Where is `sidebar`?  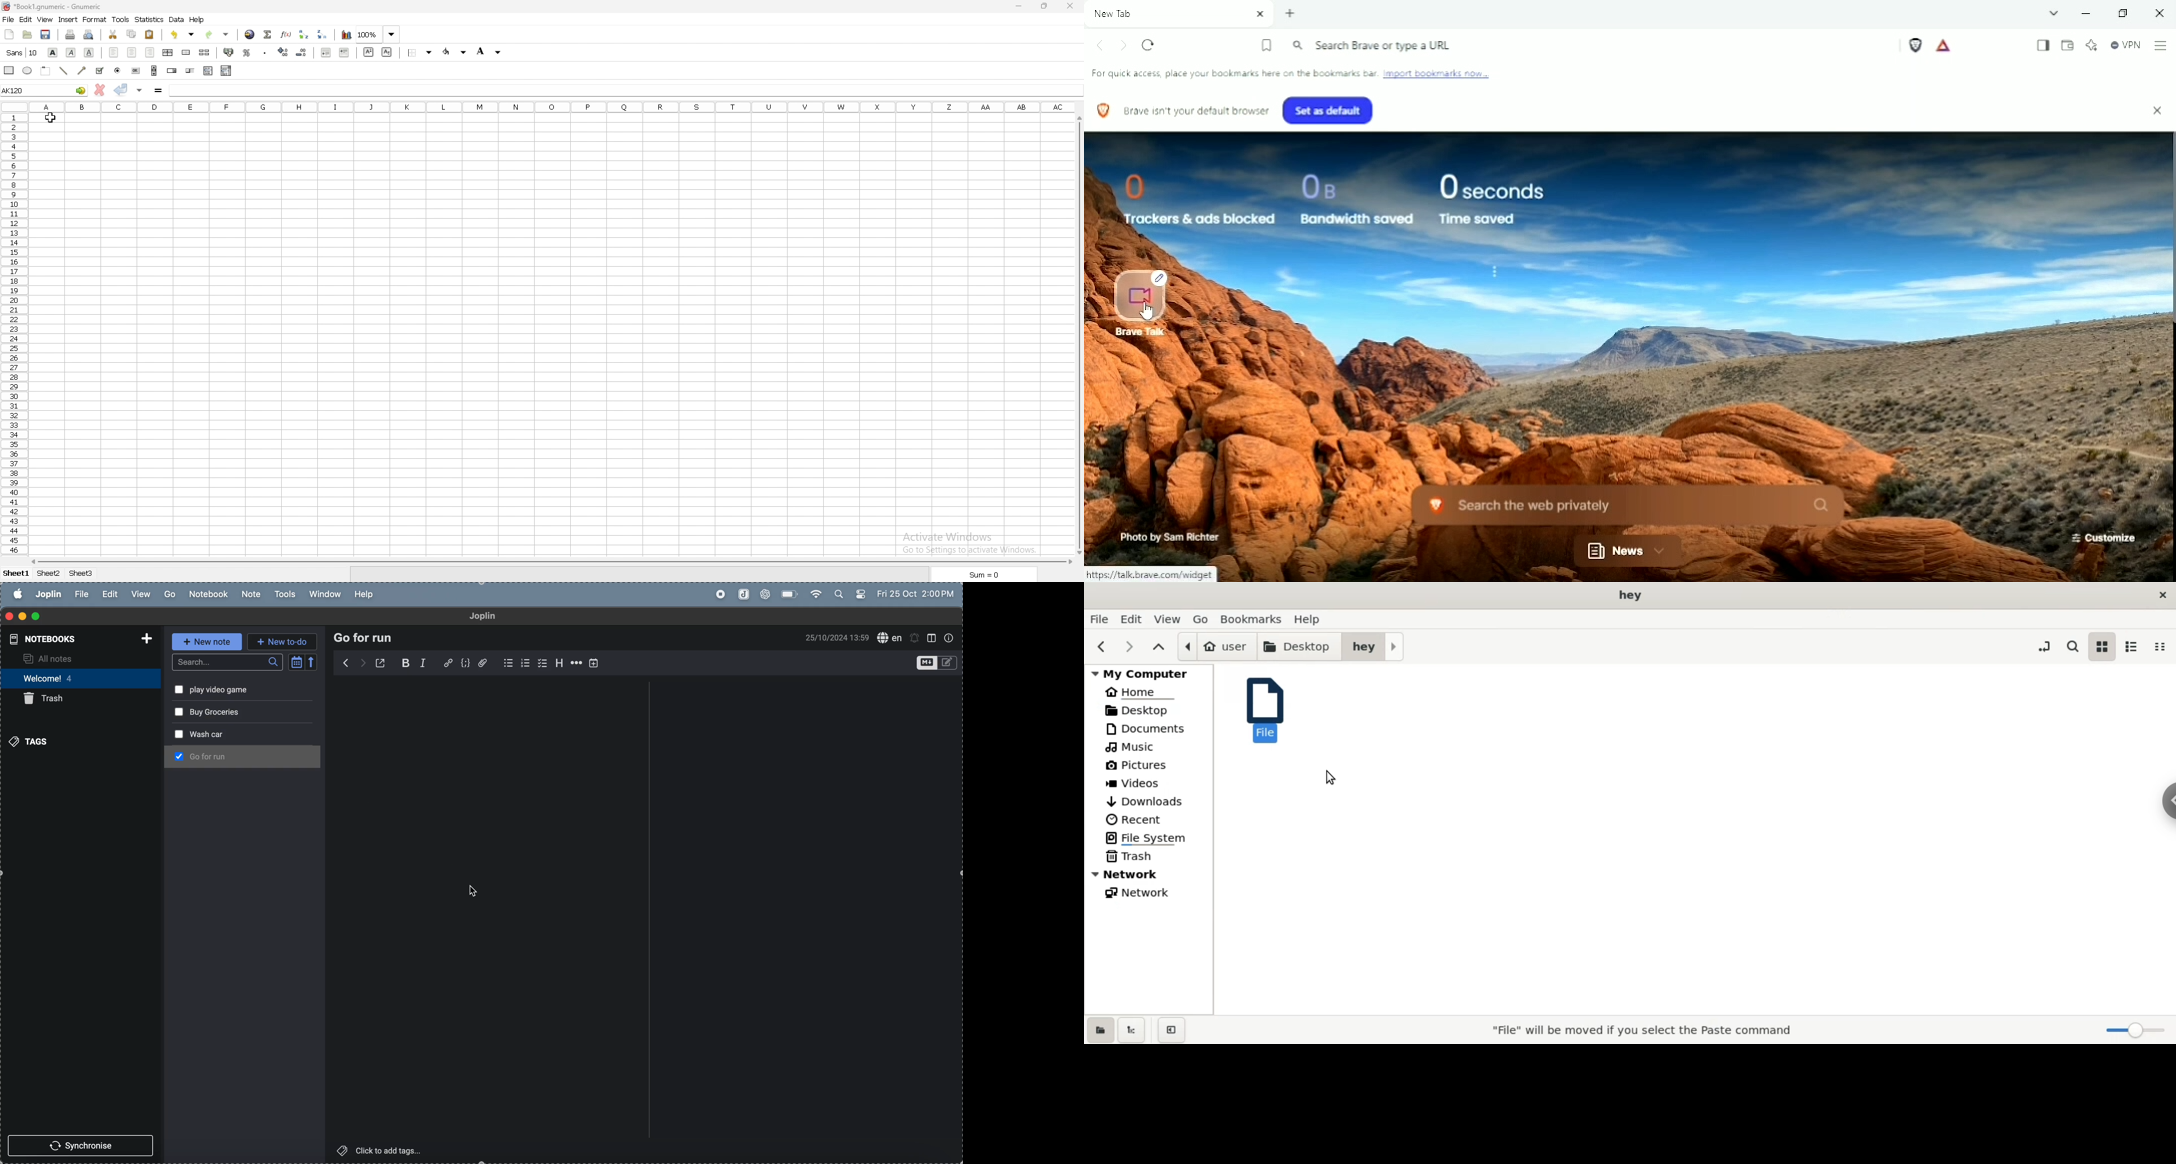
sidebar is located at coordinates (2156, 804).